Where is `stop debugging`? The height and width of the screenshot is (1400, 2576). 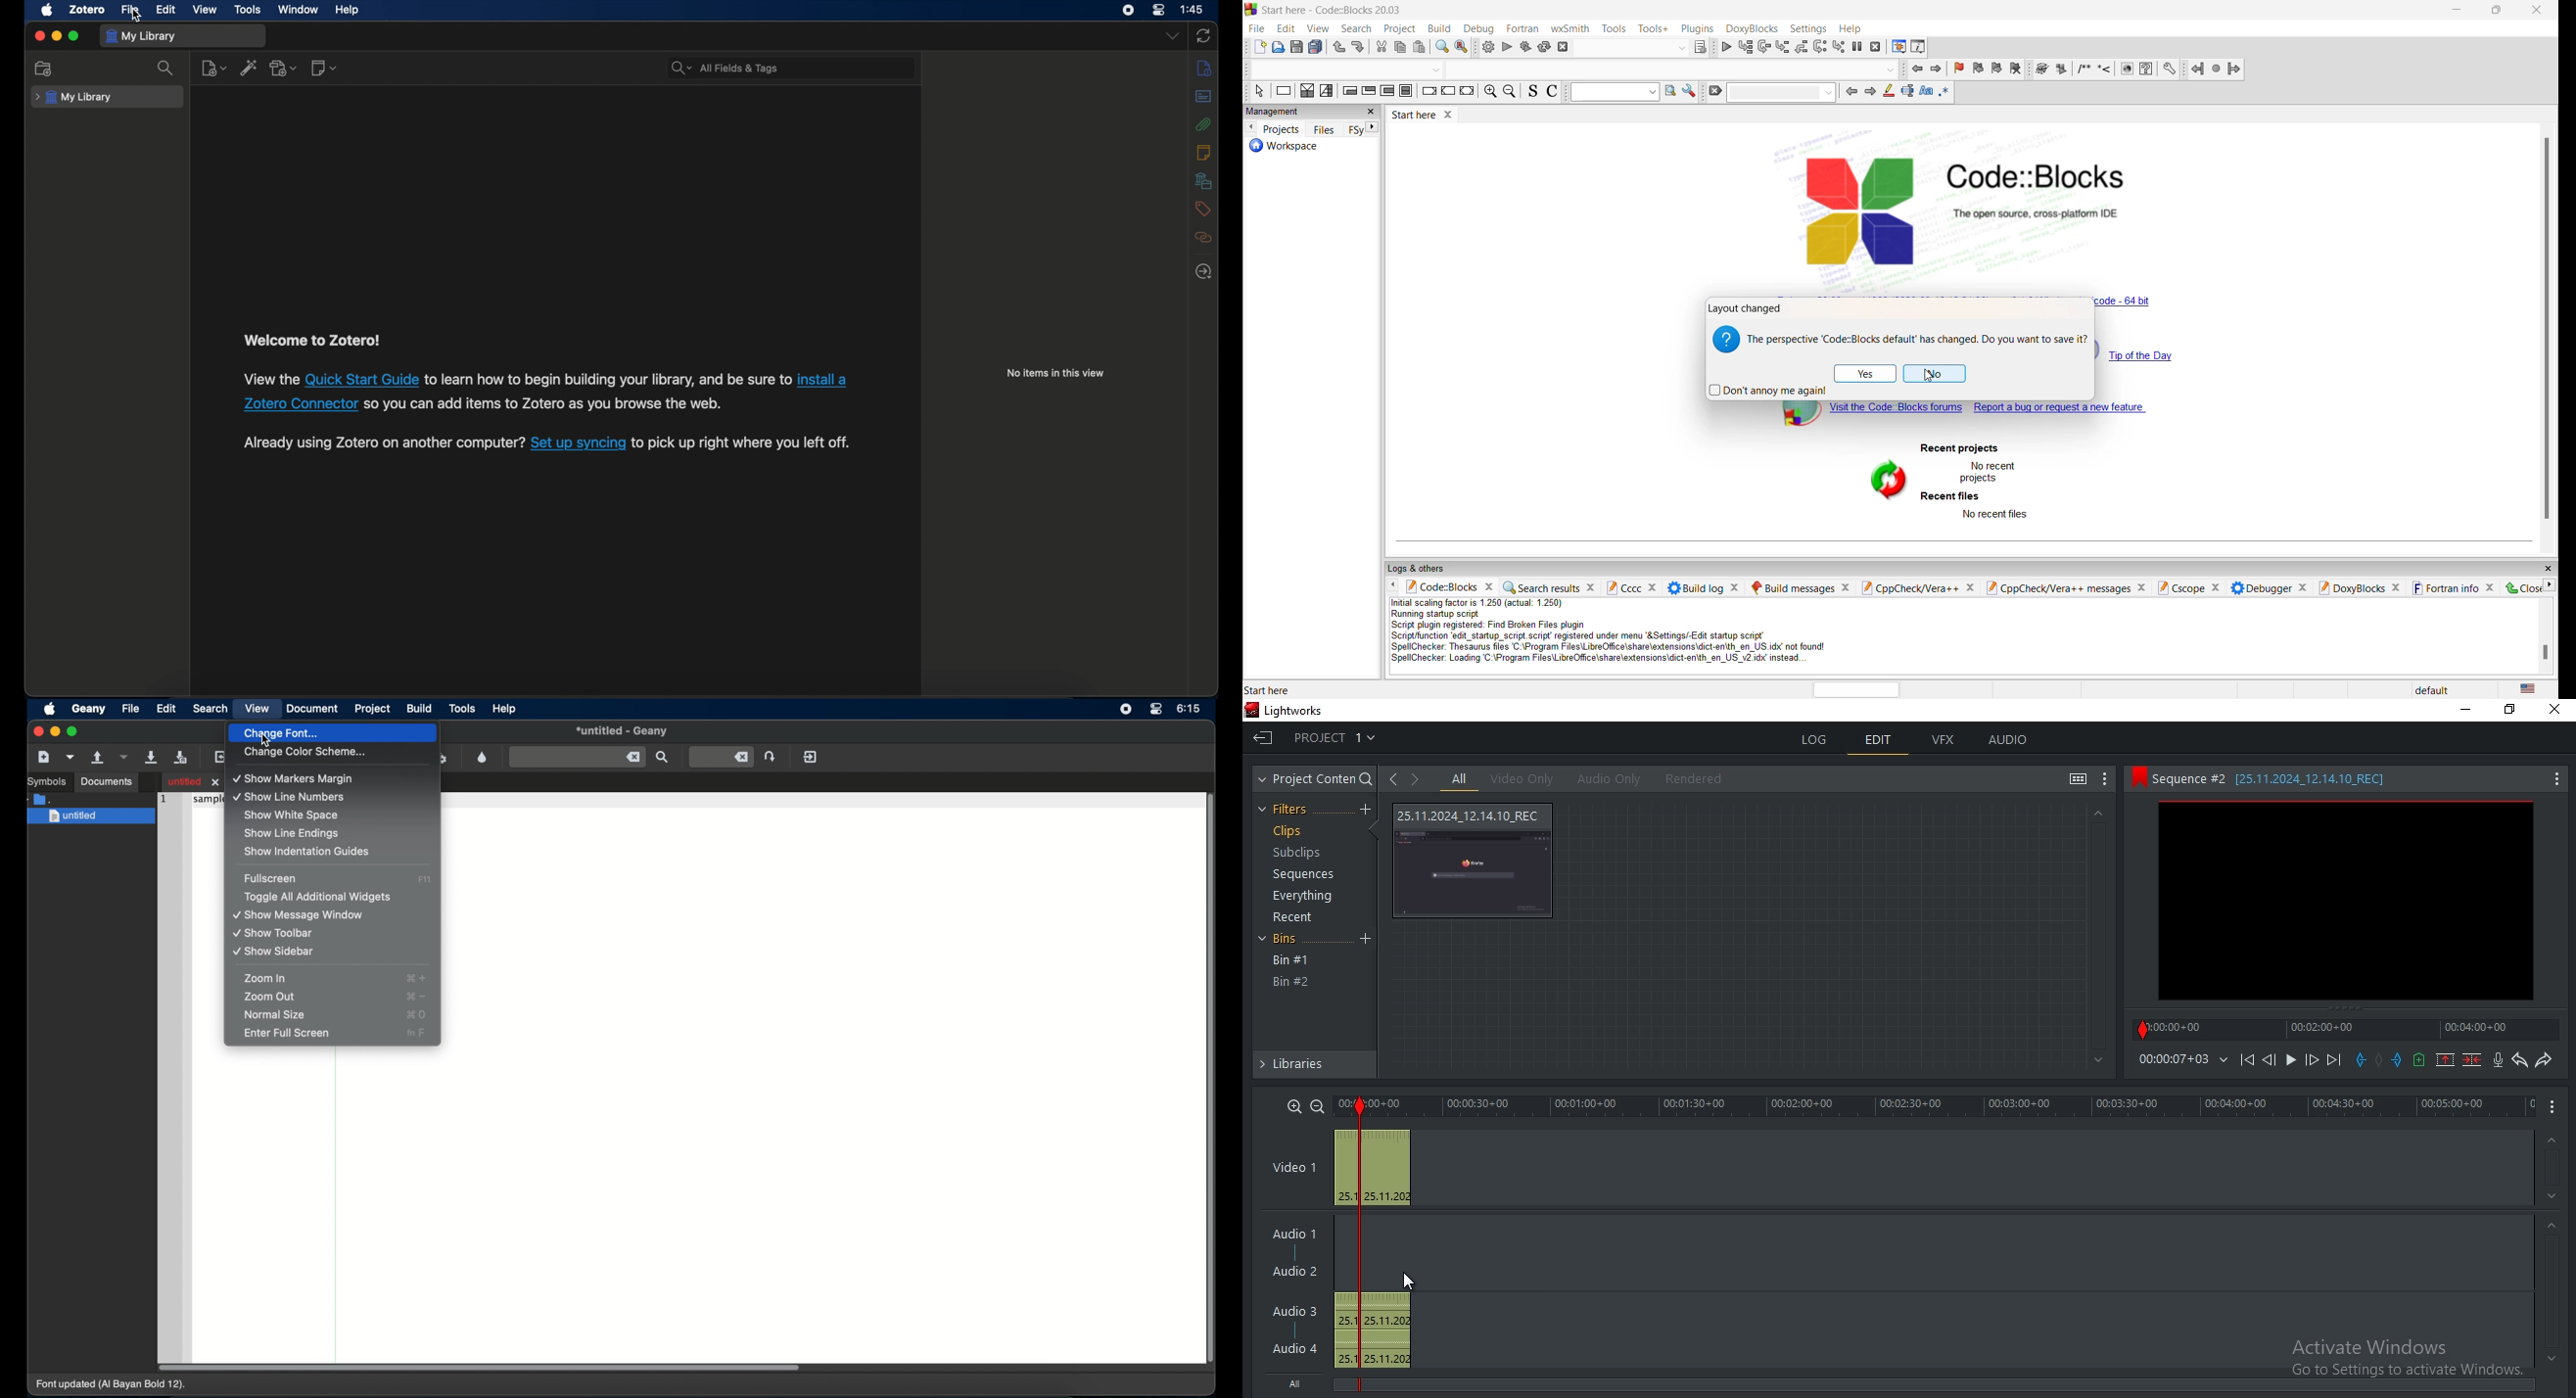
stop debugging is located at coordinates (1875, 48).